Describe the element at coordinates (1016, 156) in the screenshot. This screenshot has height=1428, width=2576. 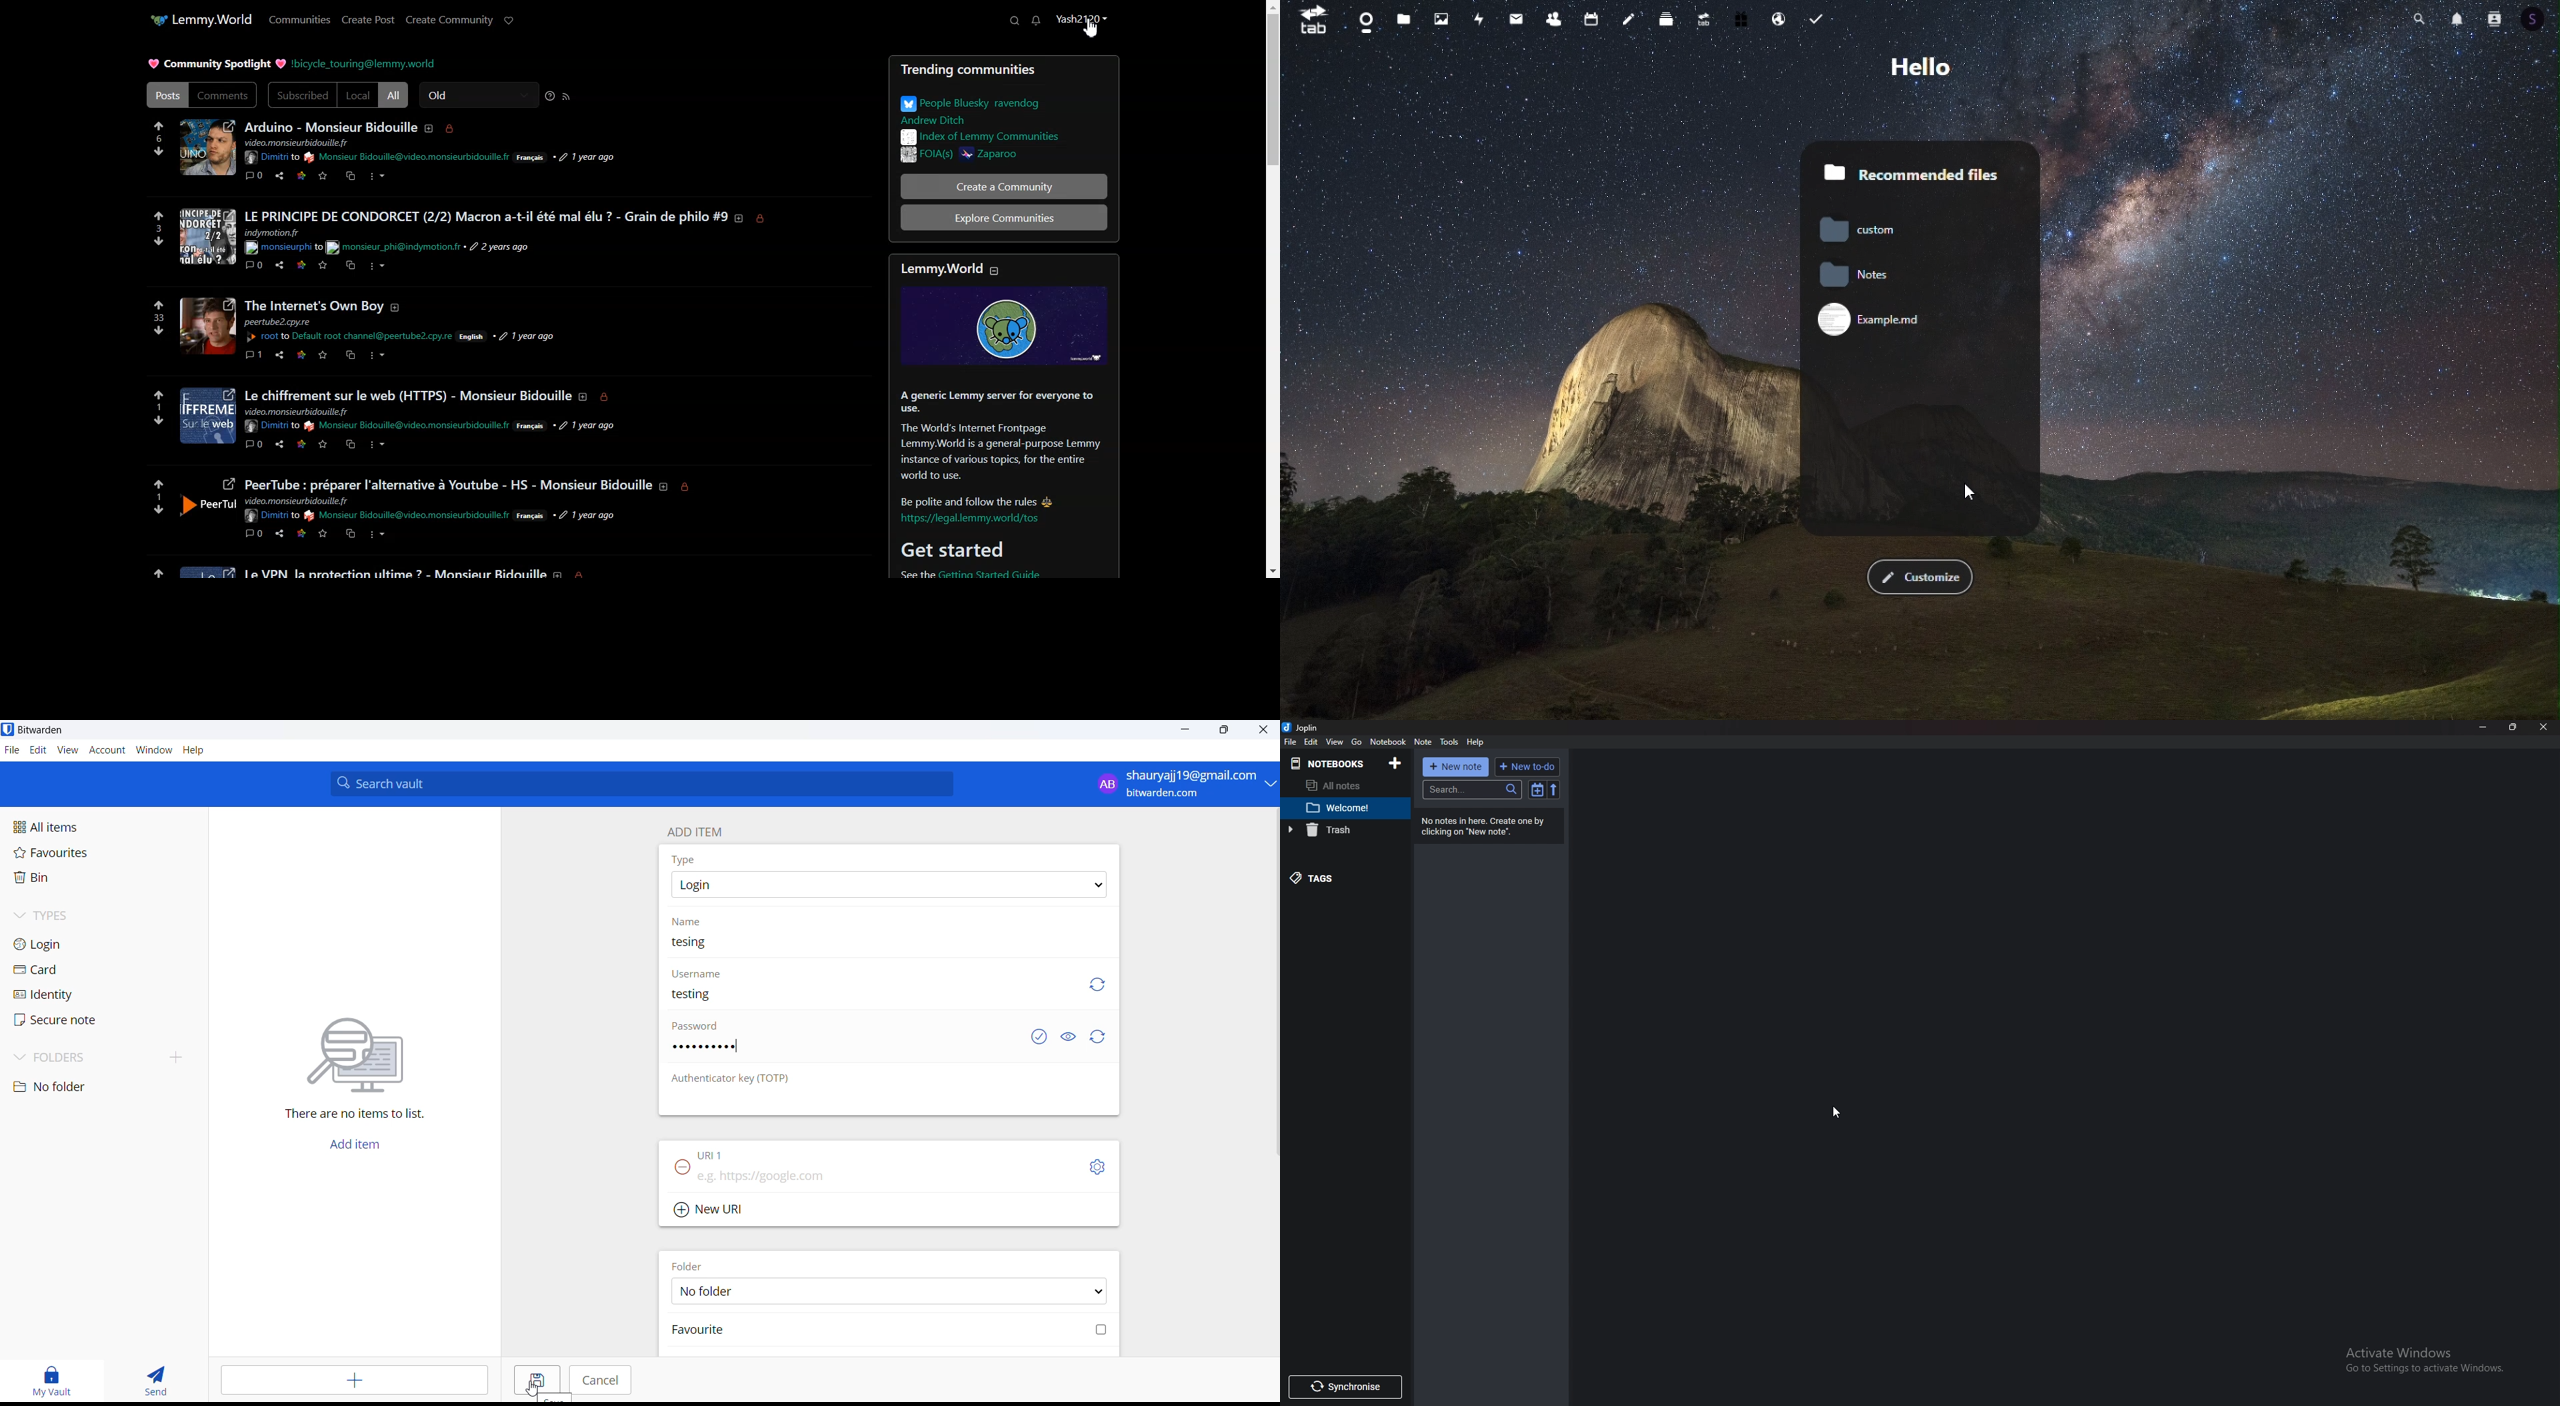
I see `Zaparoo` at that location.